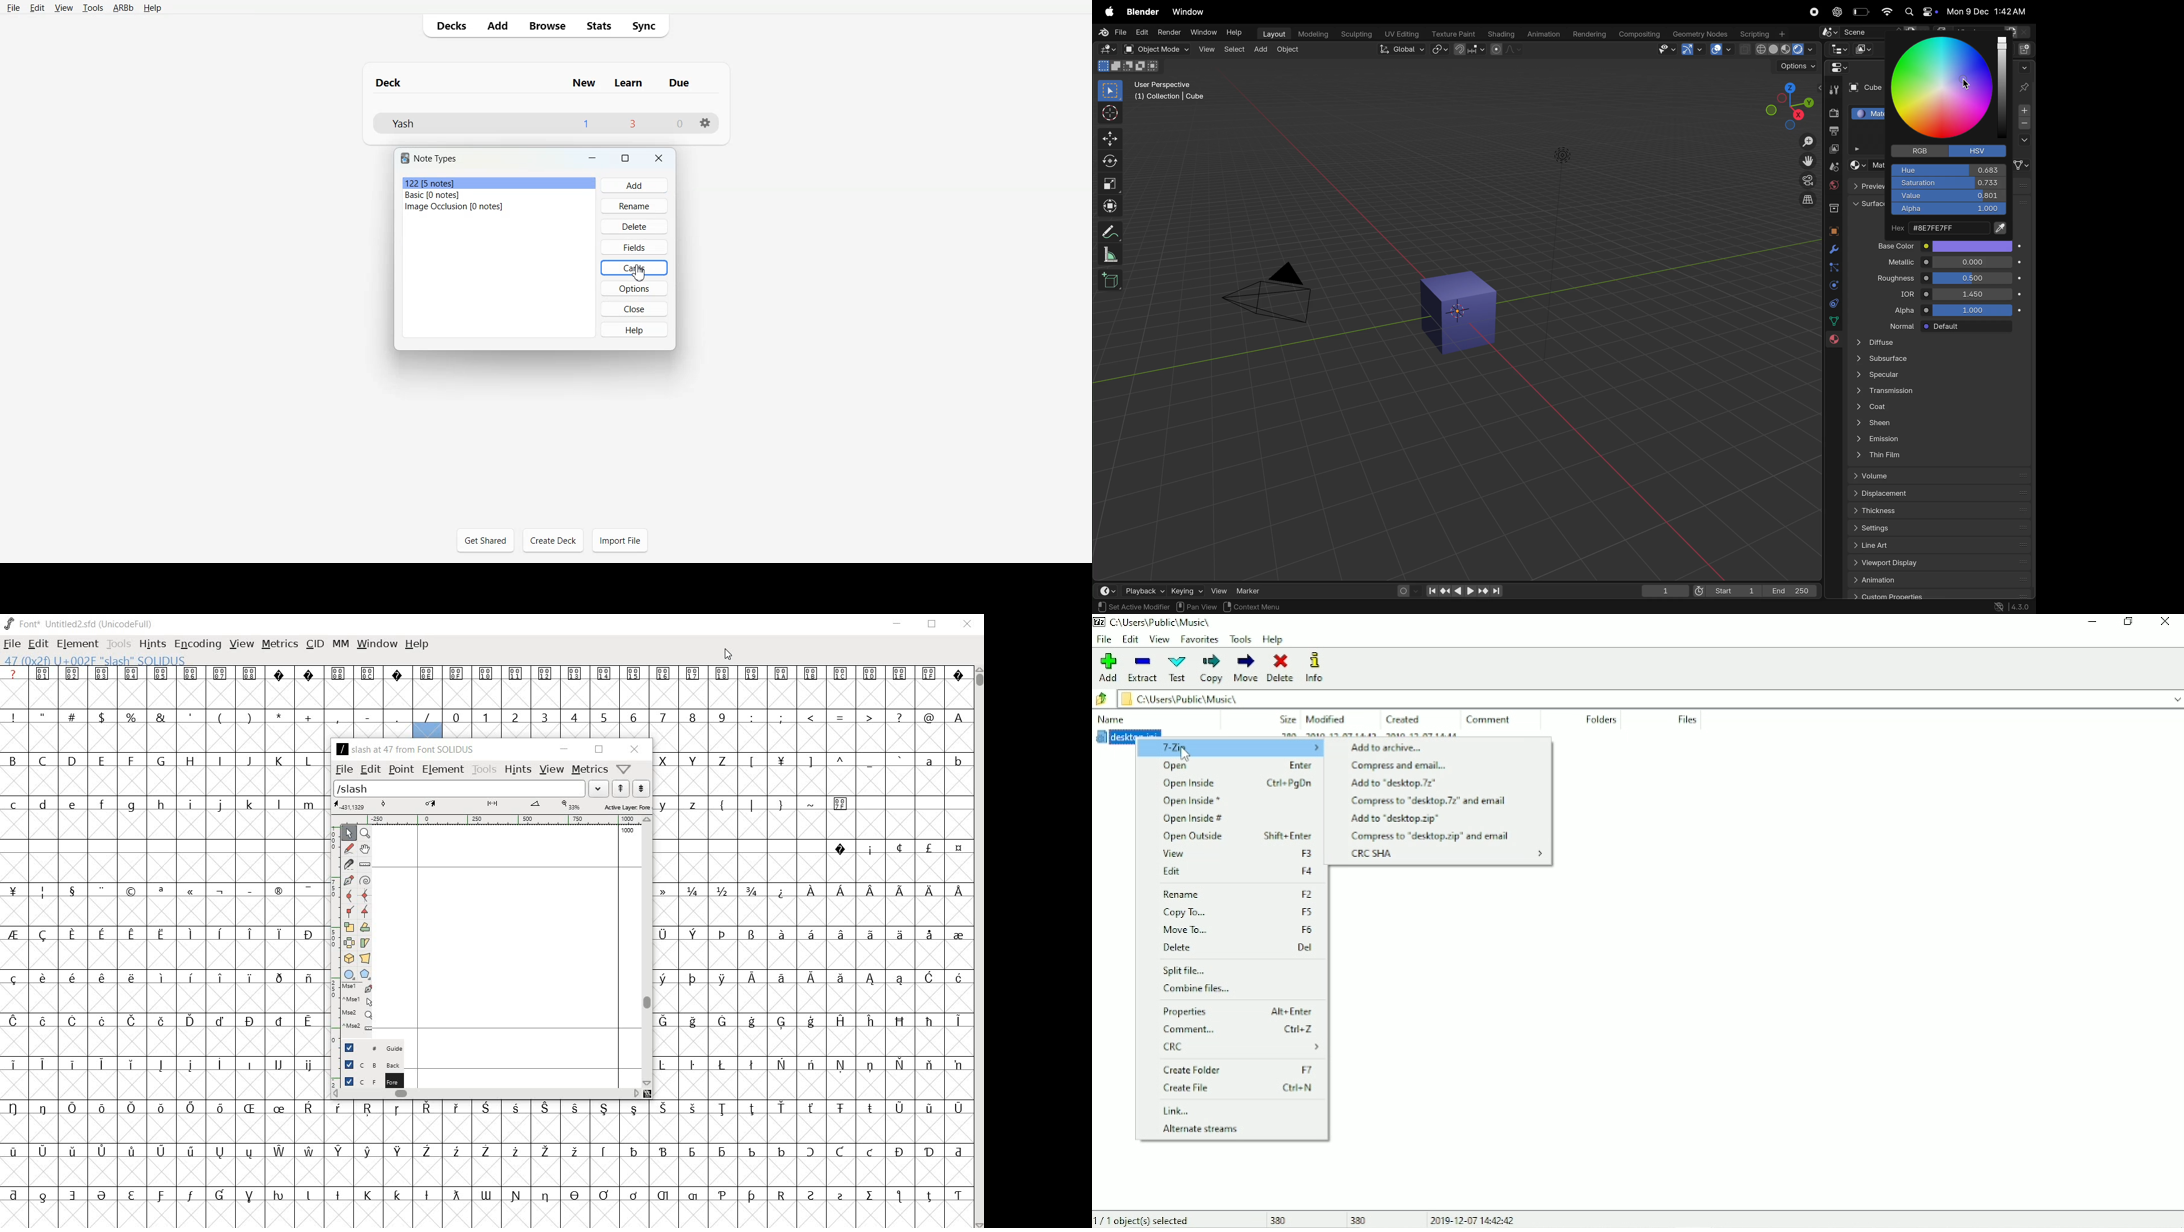 This screenshot has height=1232, width=2184. I want to click on move view, so click(1808, 161).